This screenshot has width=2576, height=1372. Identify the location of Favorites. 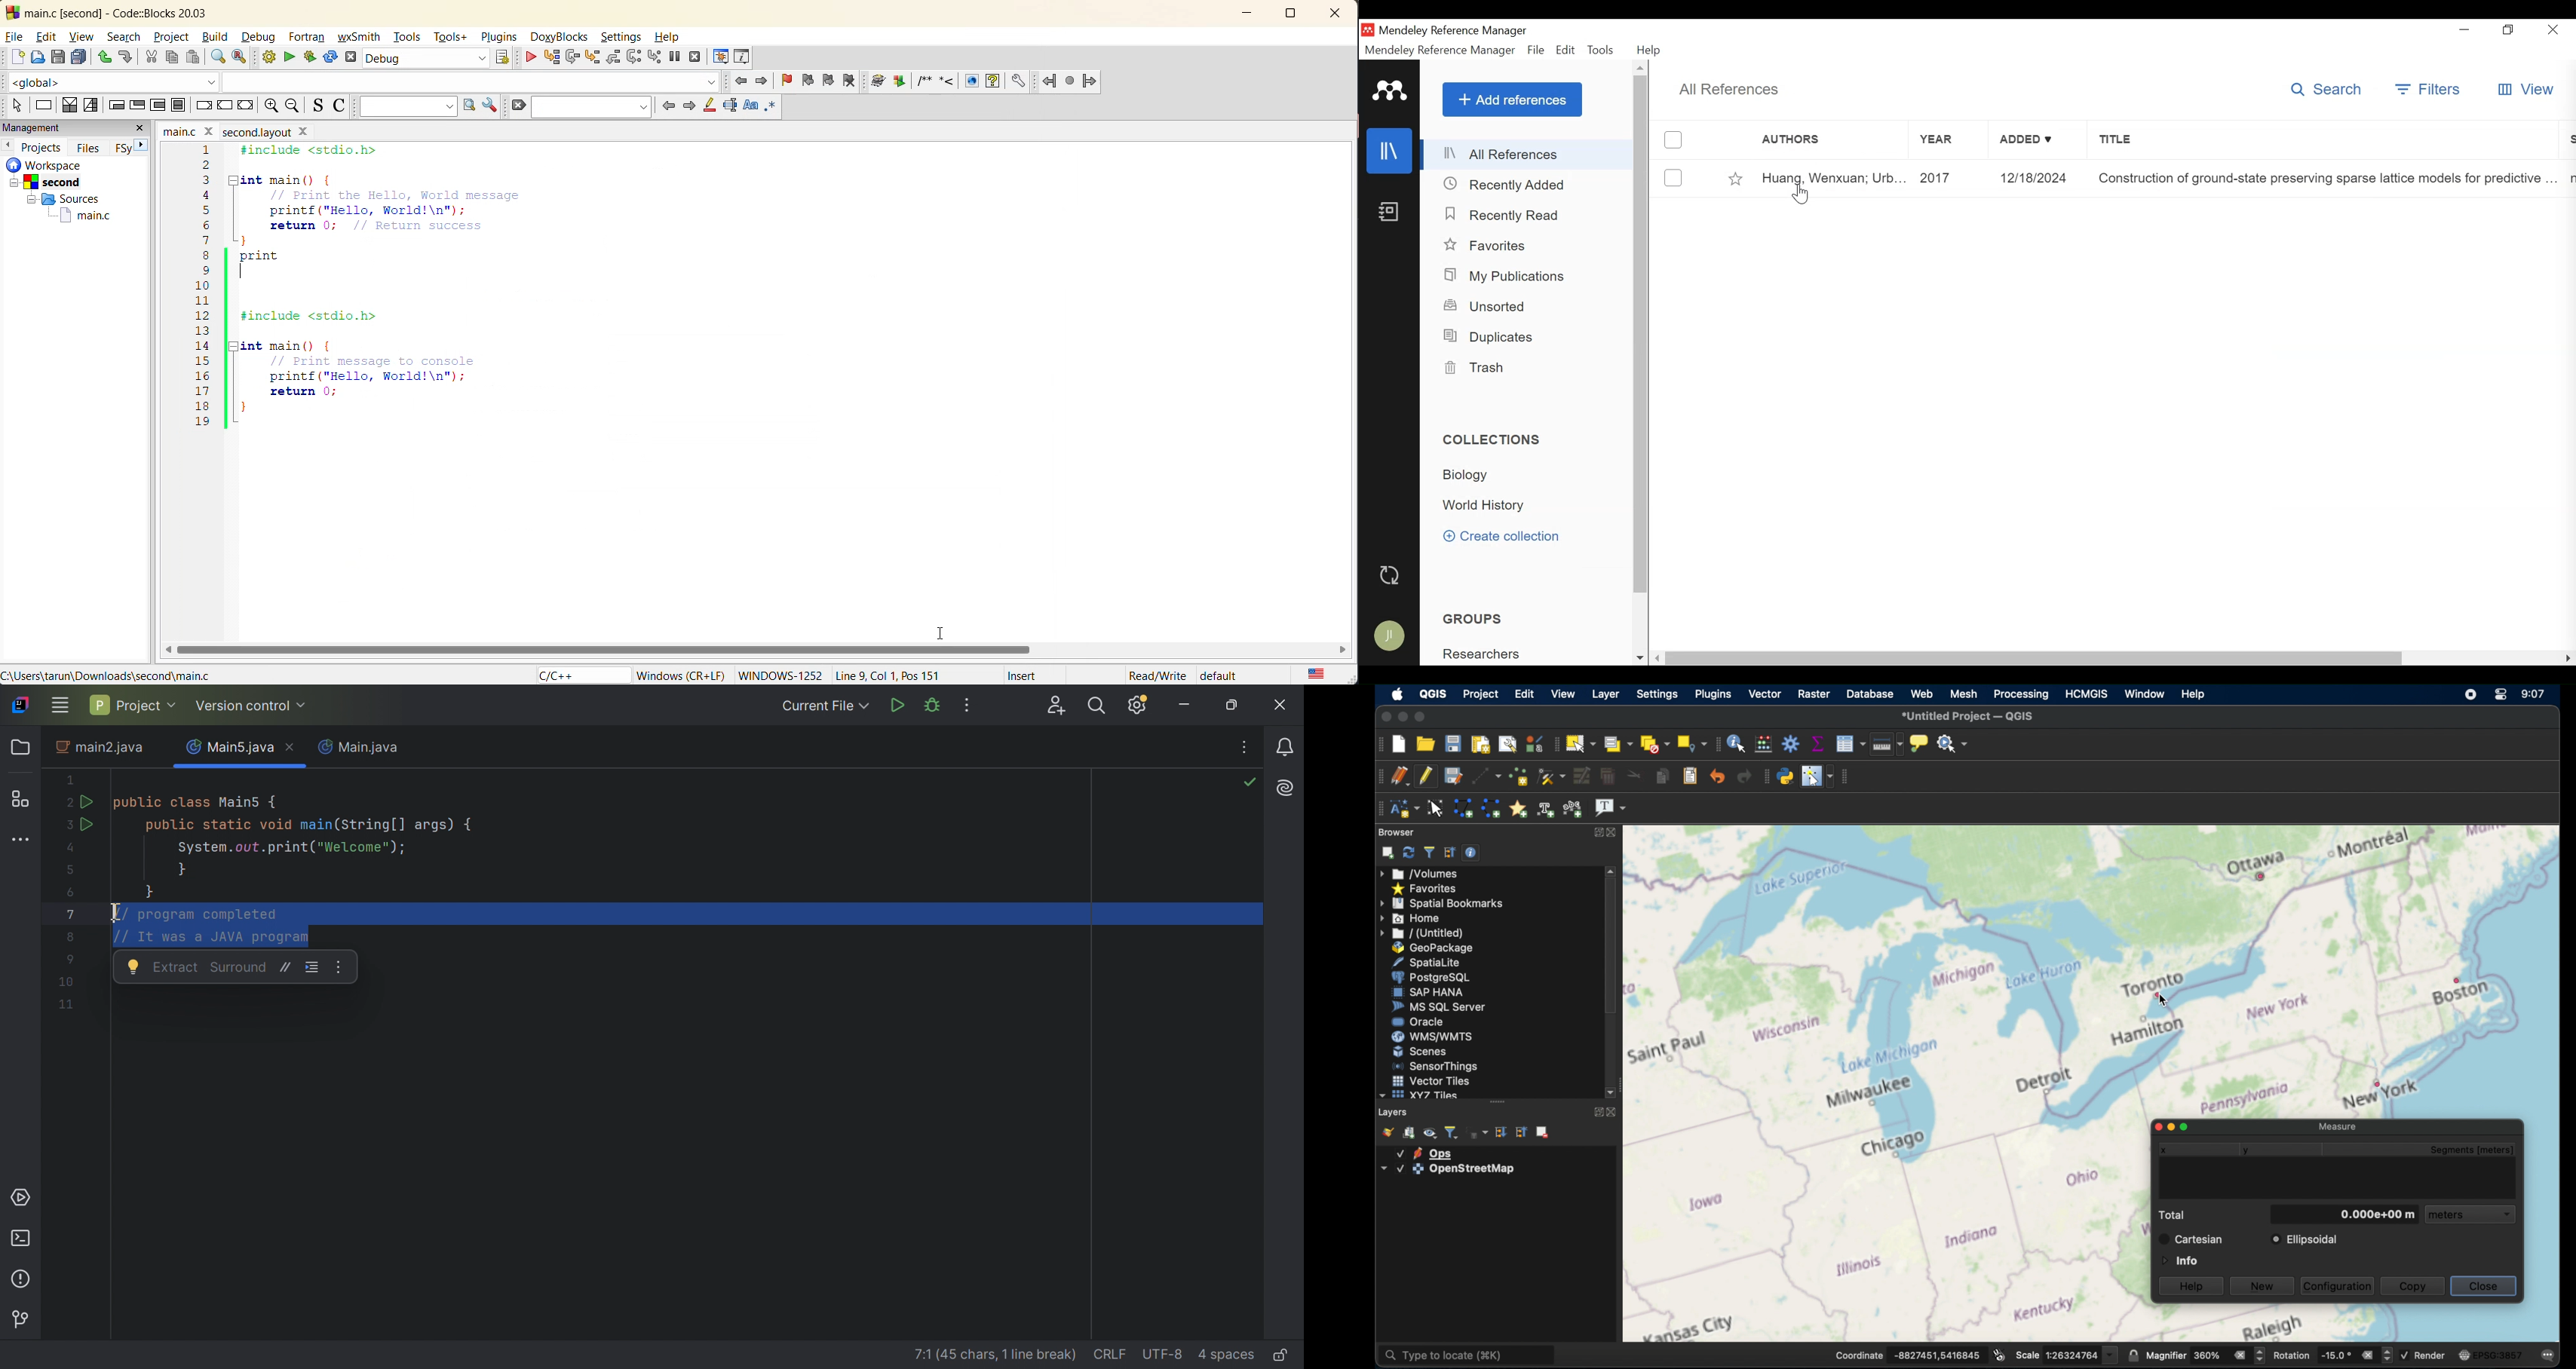
(1489, 245).